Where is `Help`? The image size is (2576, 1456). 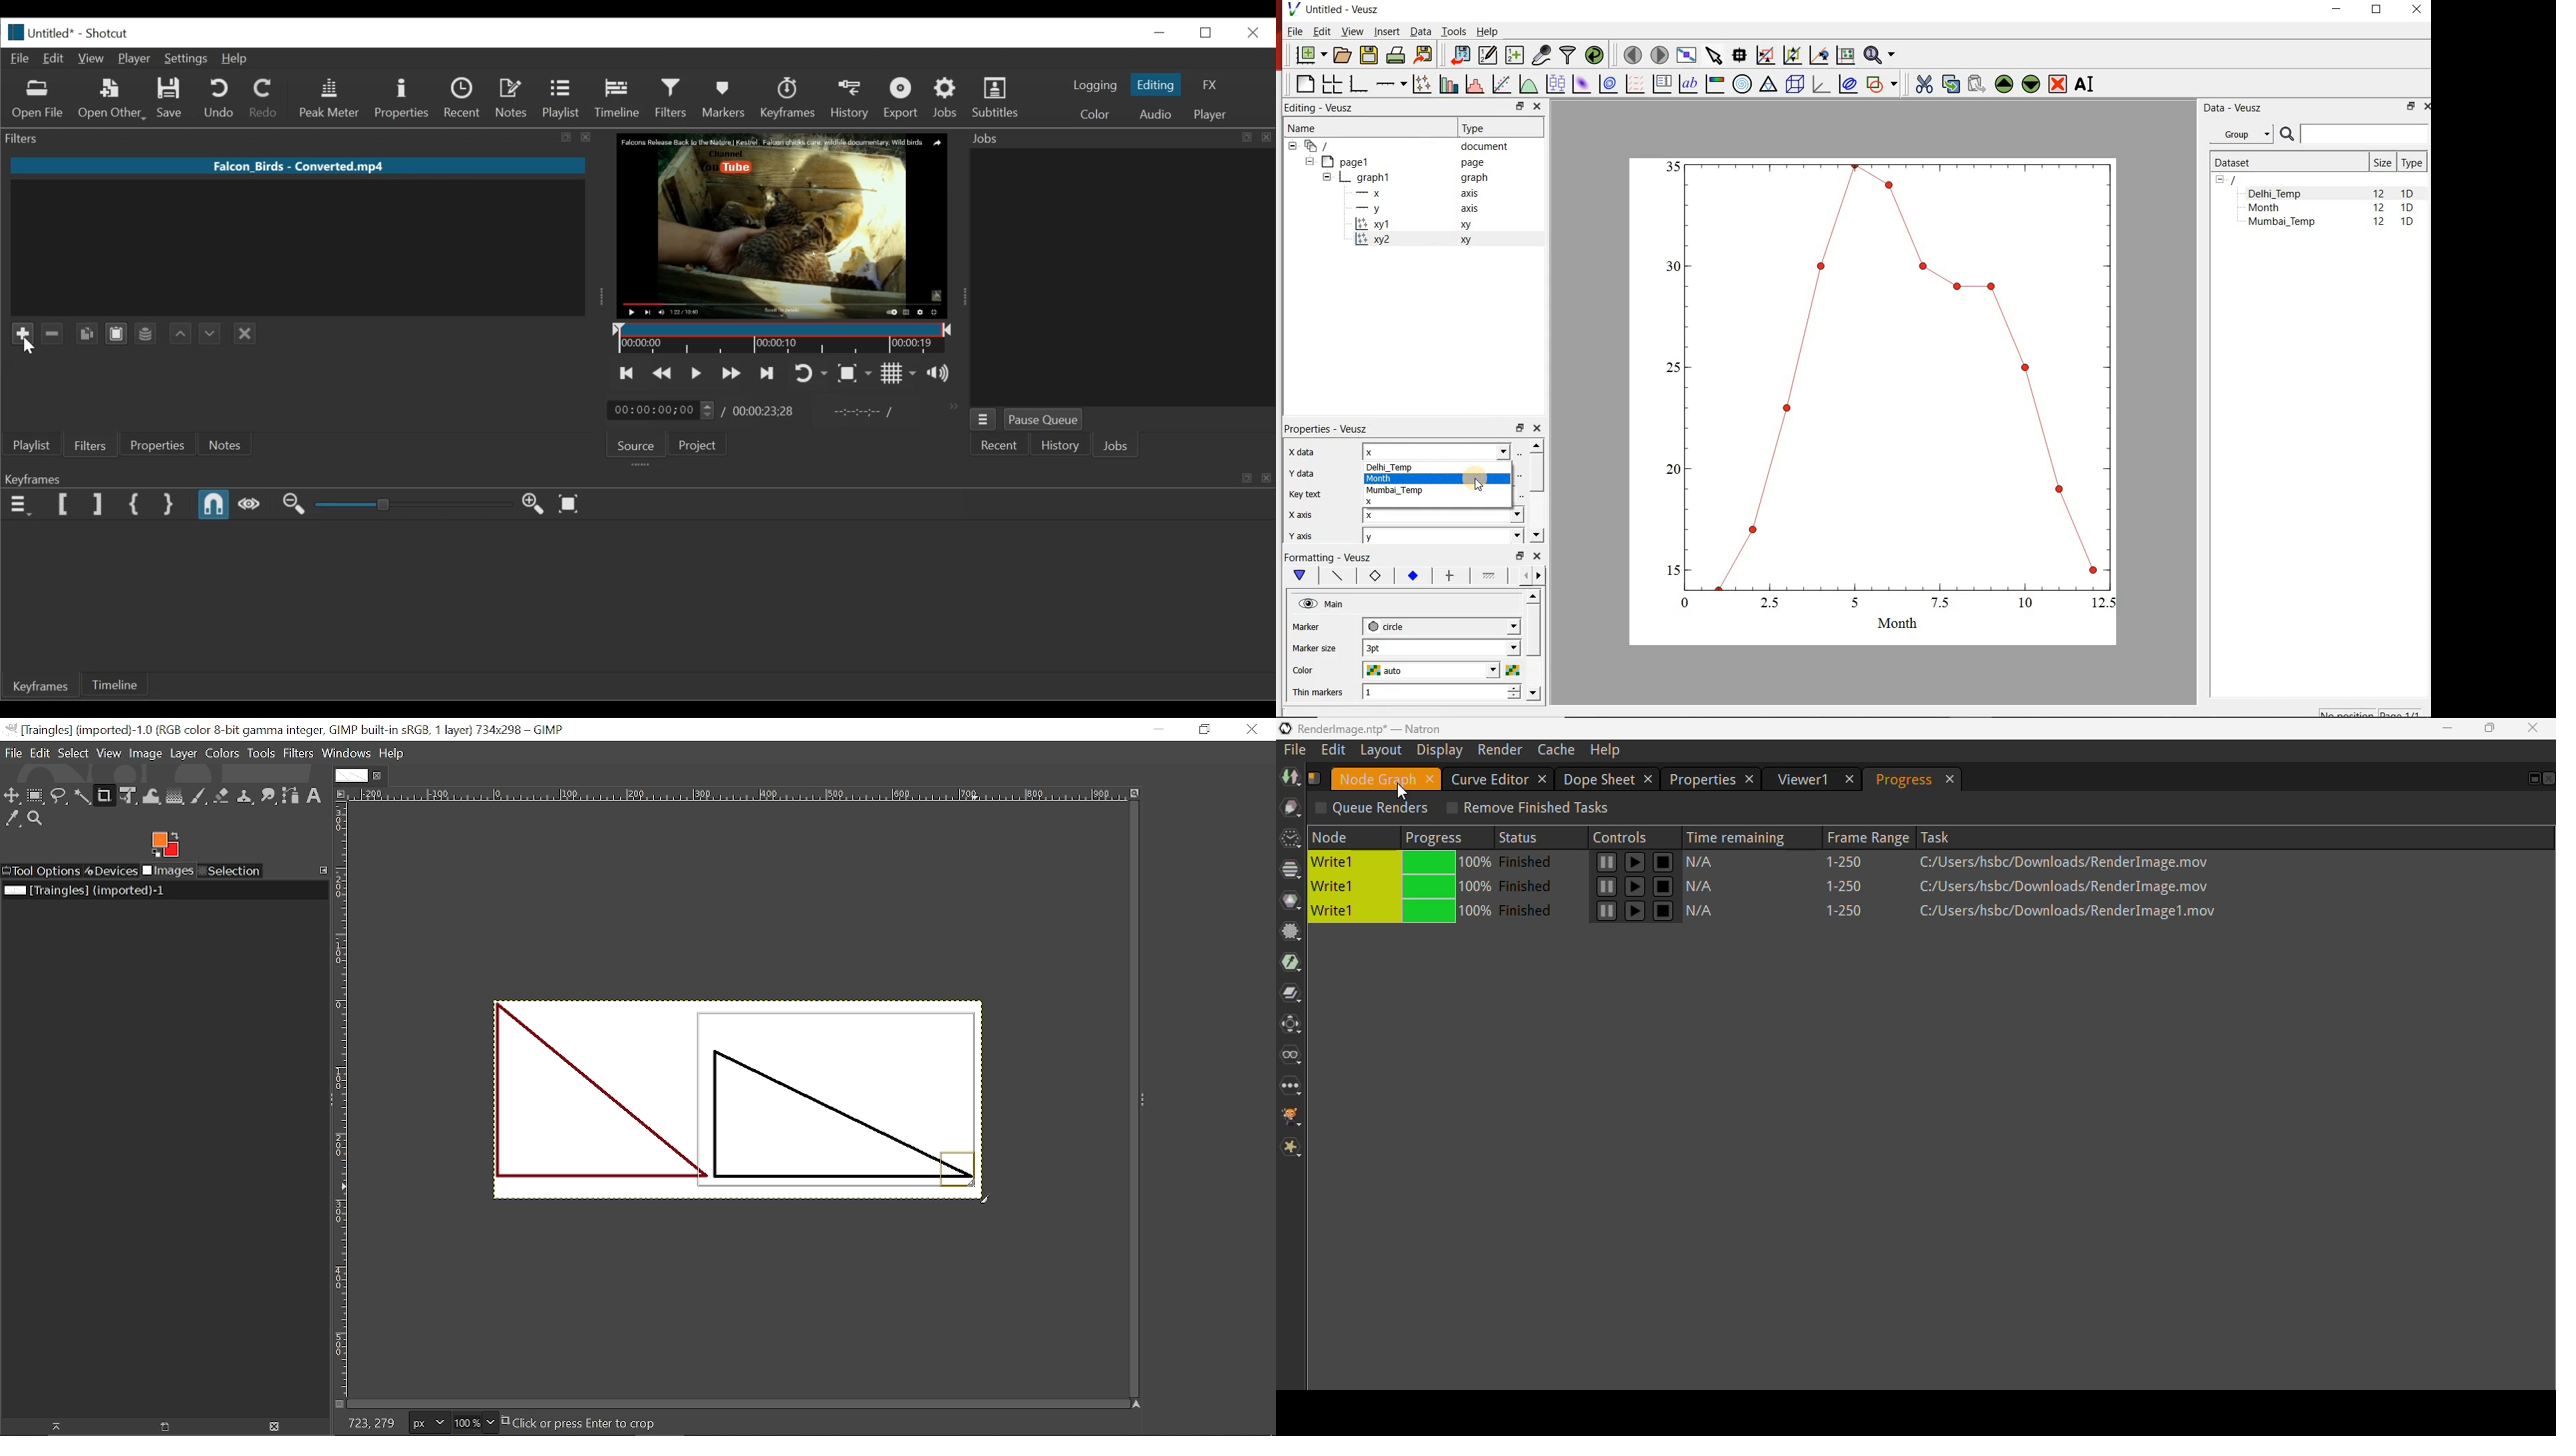
Help is located at coordinates (391, 753).